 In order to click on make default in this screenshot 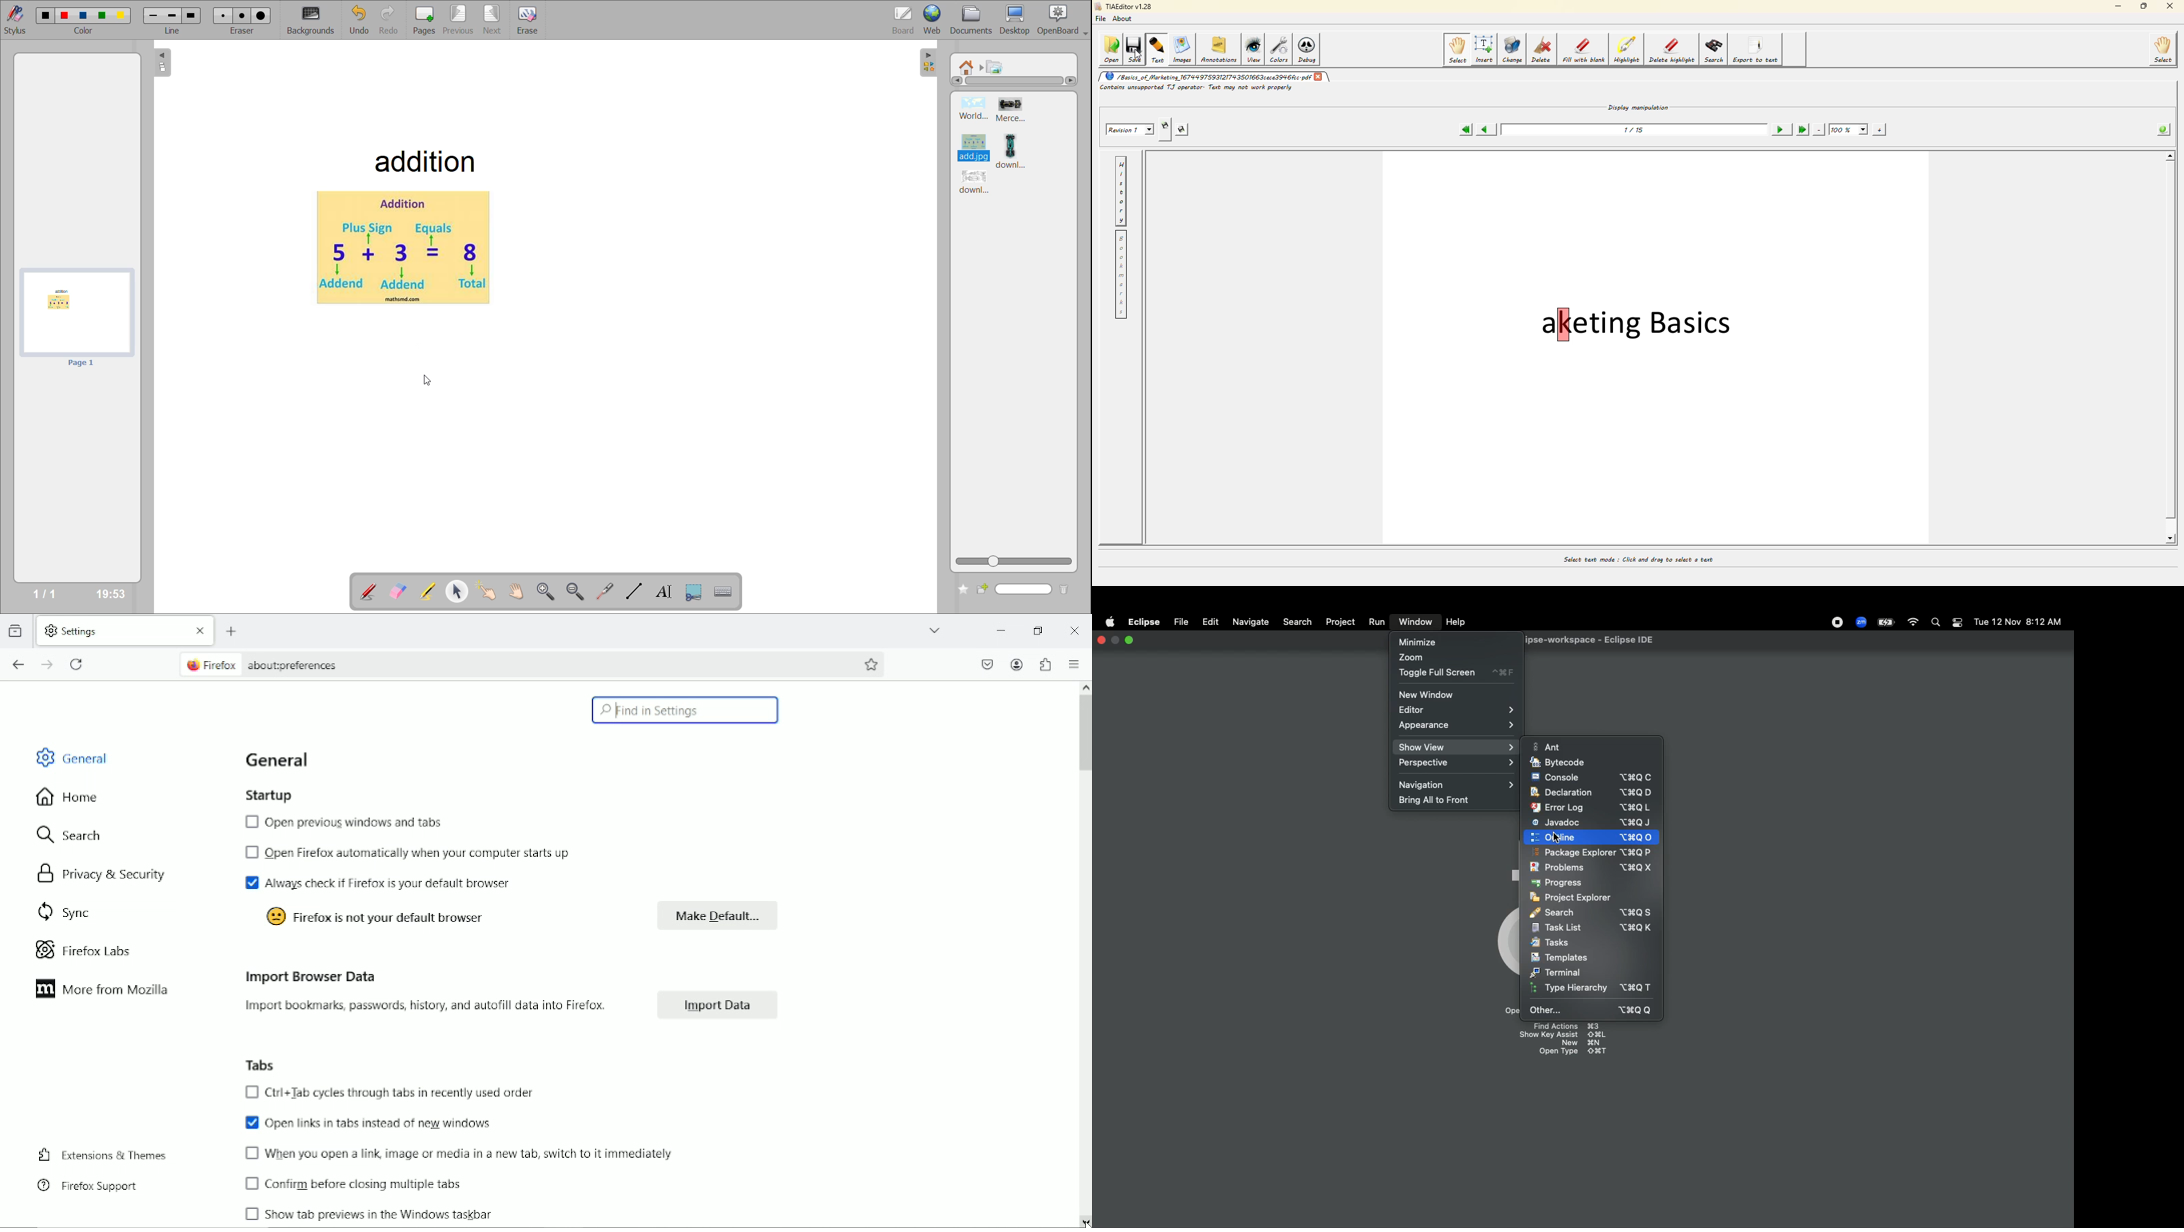, I will do `click(720, 916)`.